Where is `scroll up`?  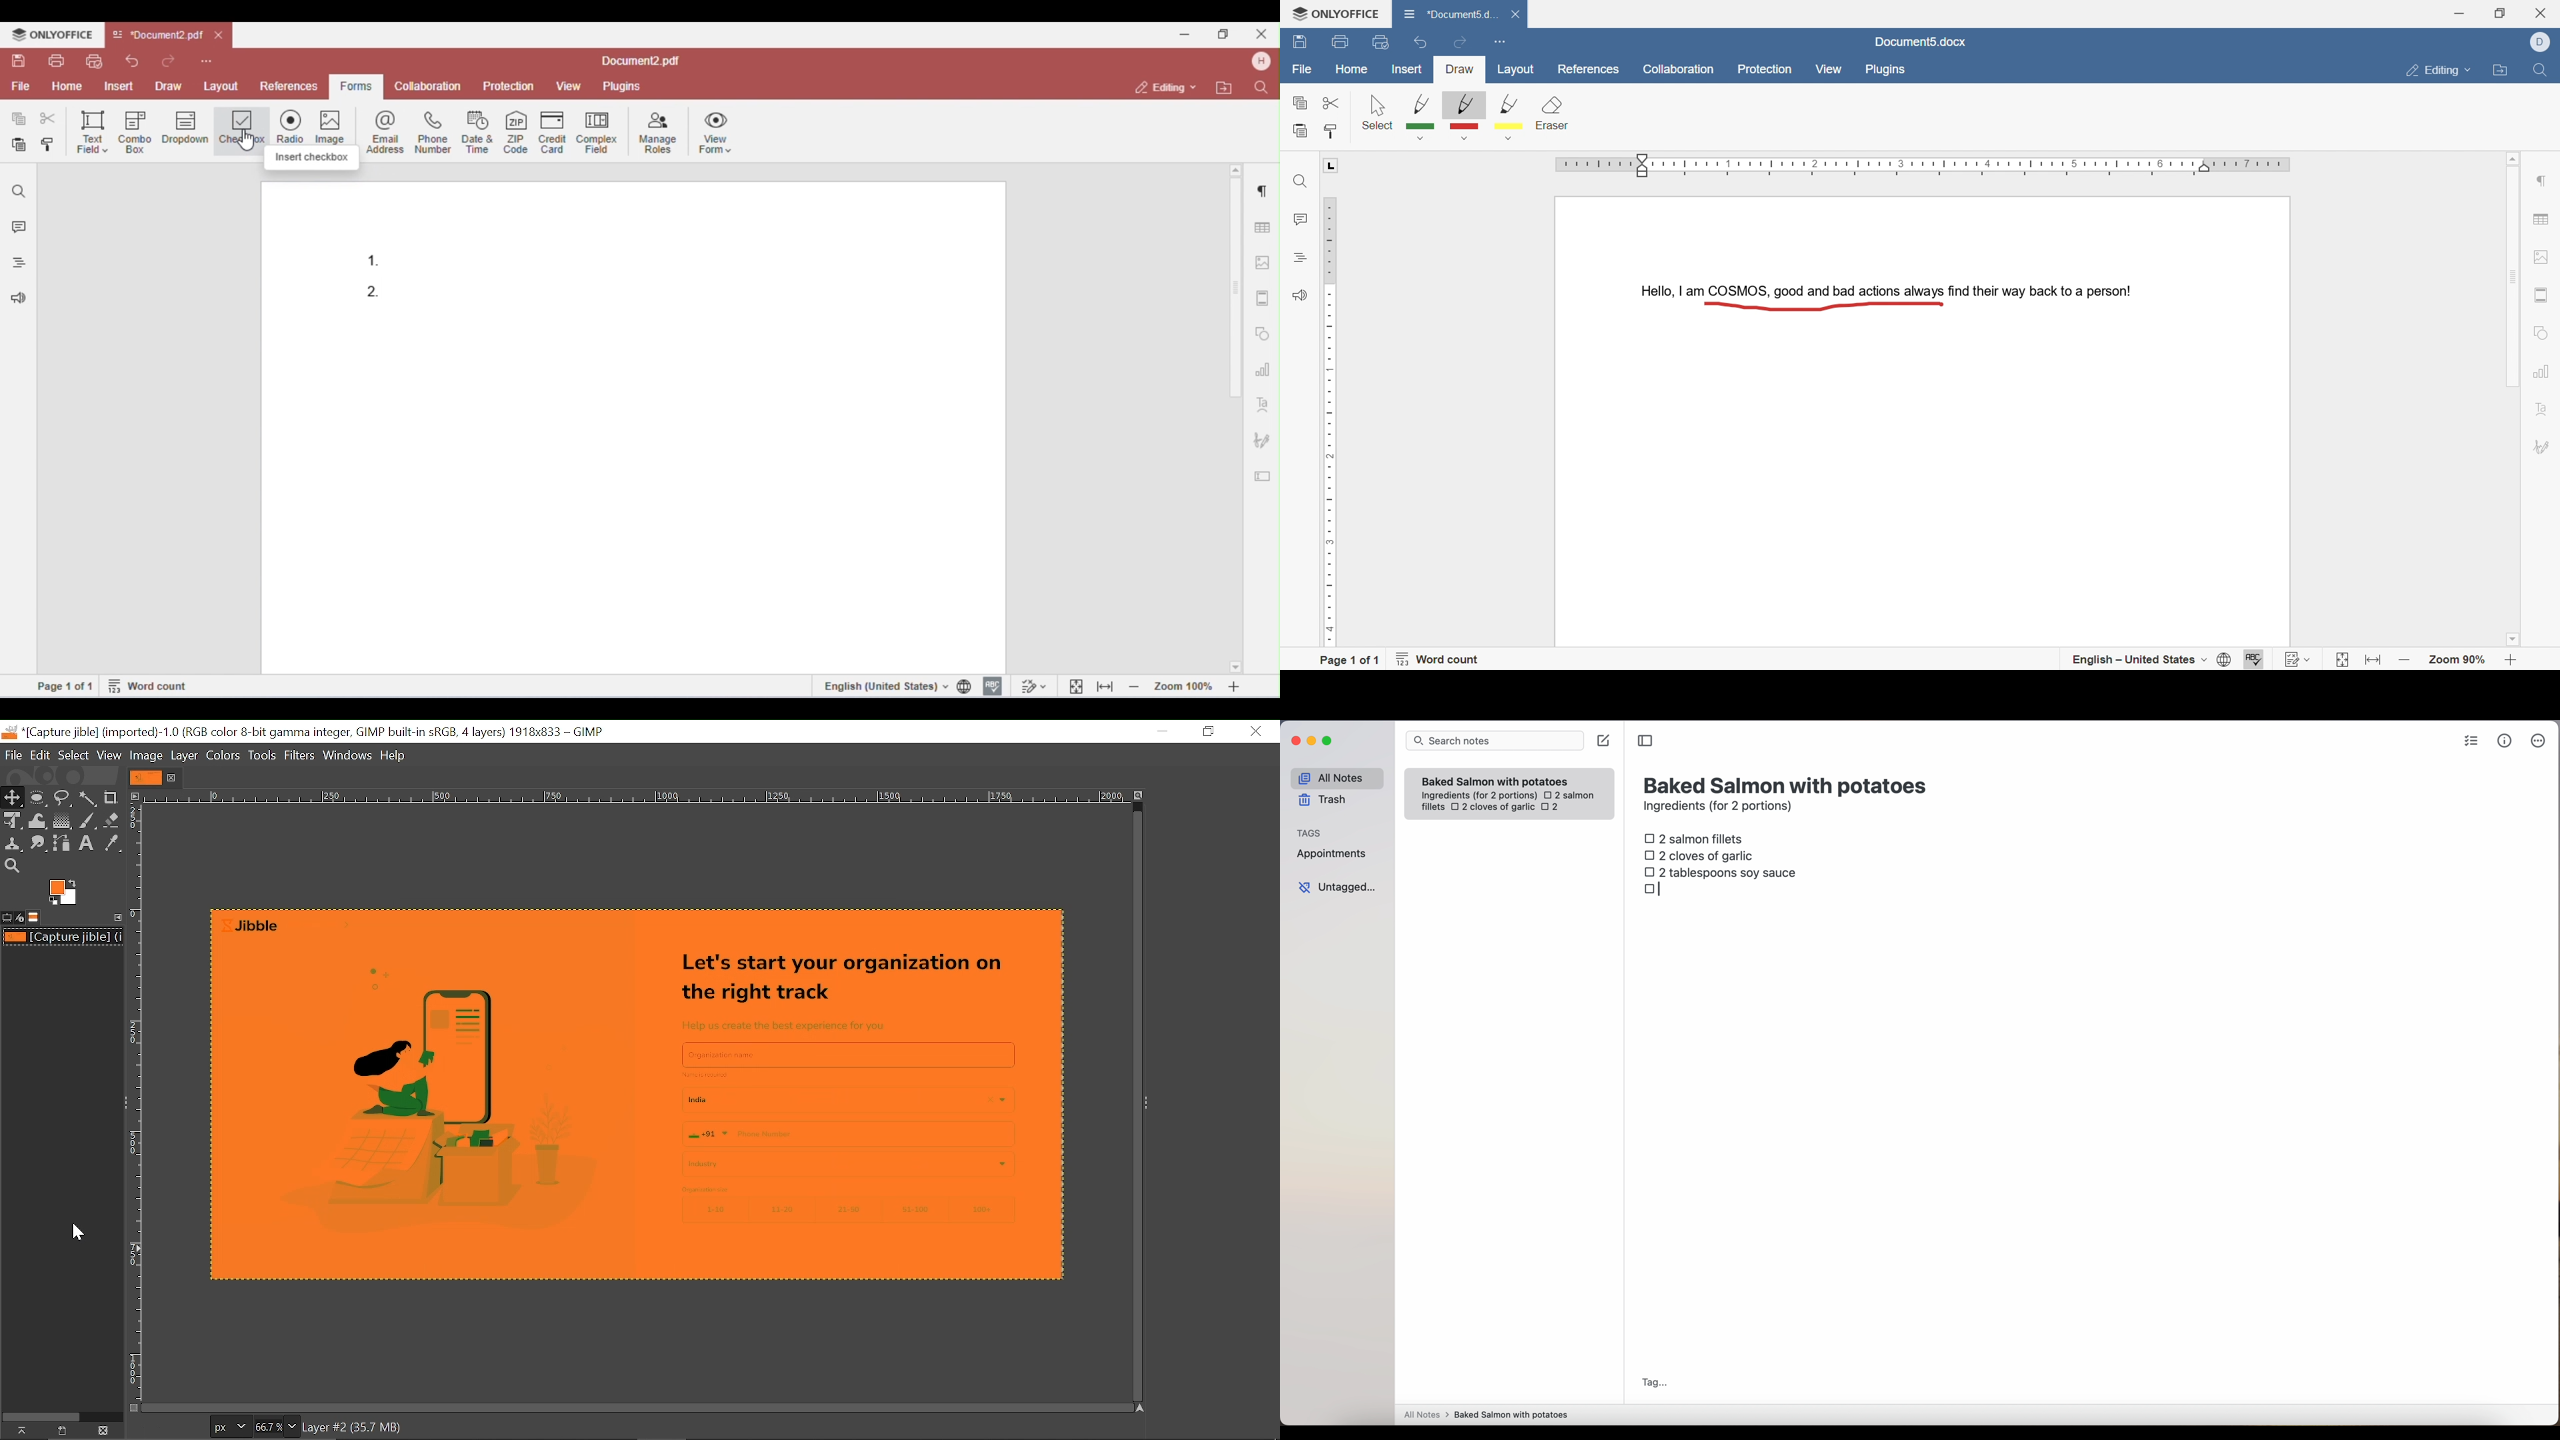
scroll up is located at coordinates (2517, 156).